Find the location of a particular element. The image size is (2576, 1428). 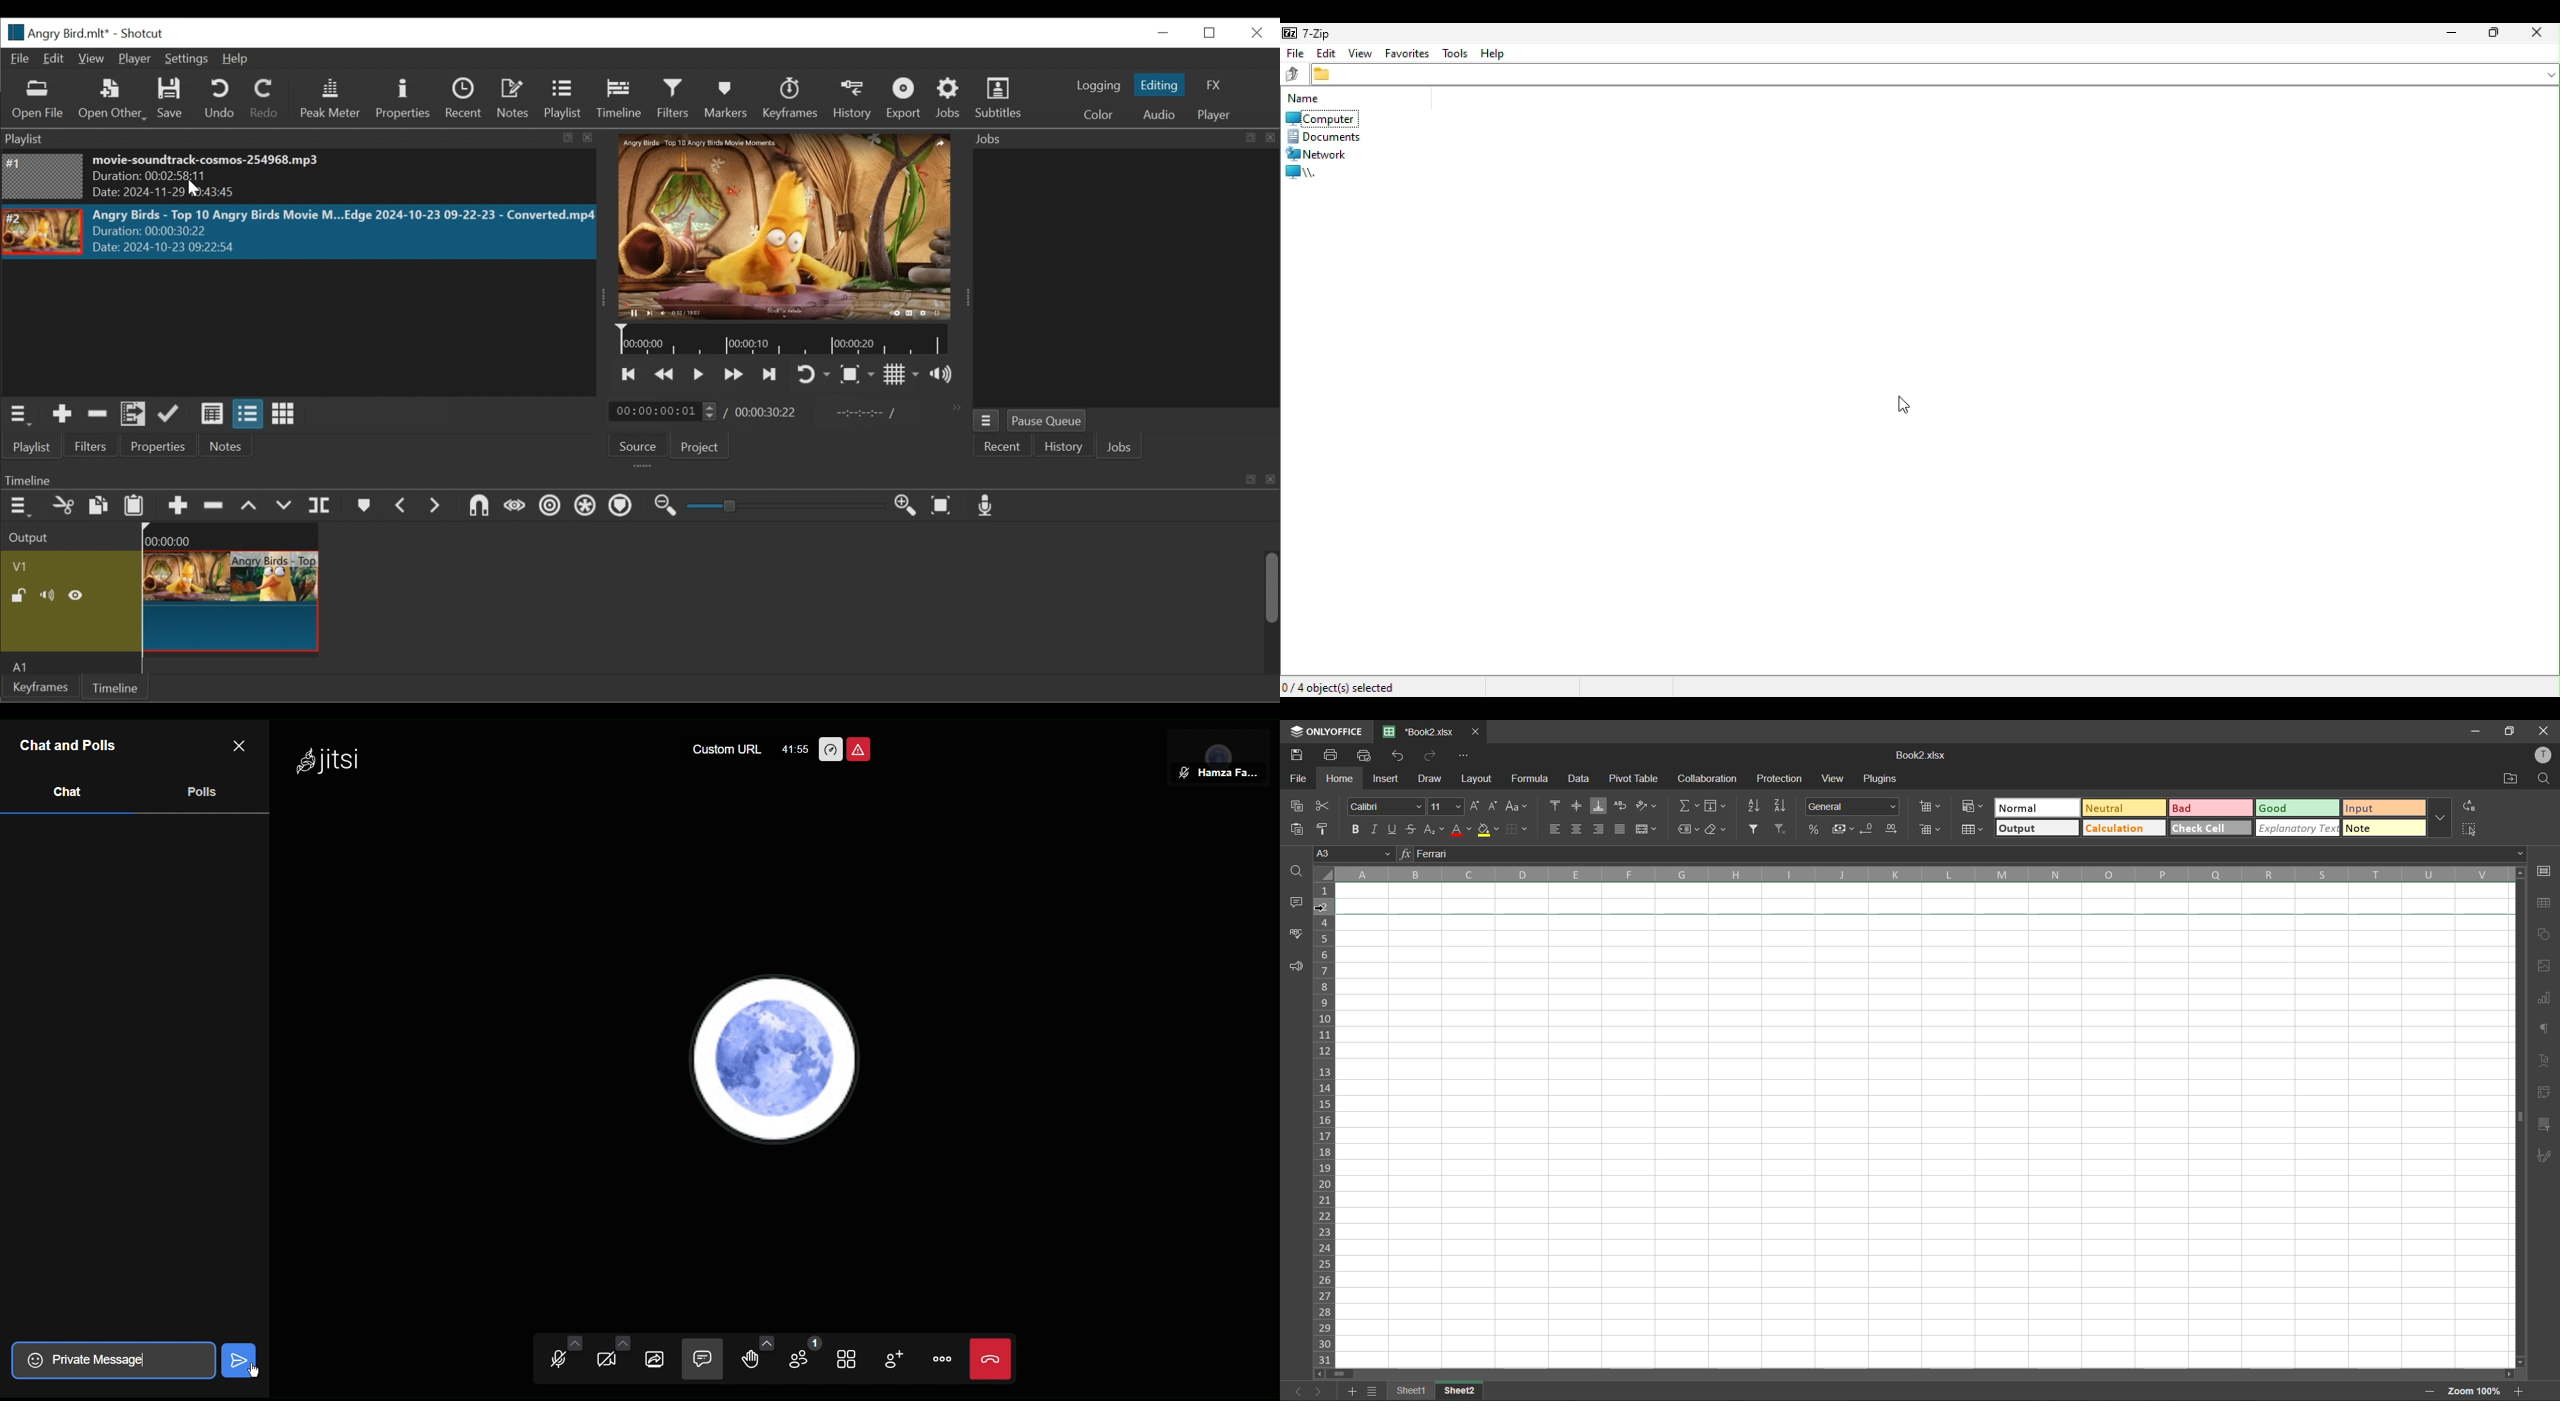

explanatory text is located at coordinates (2297, 829).